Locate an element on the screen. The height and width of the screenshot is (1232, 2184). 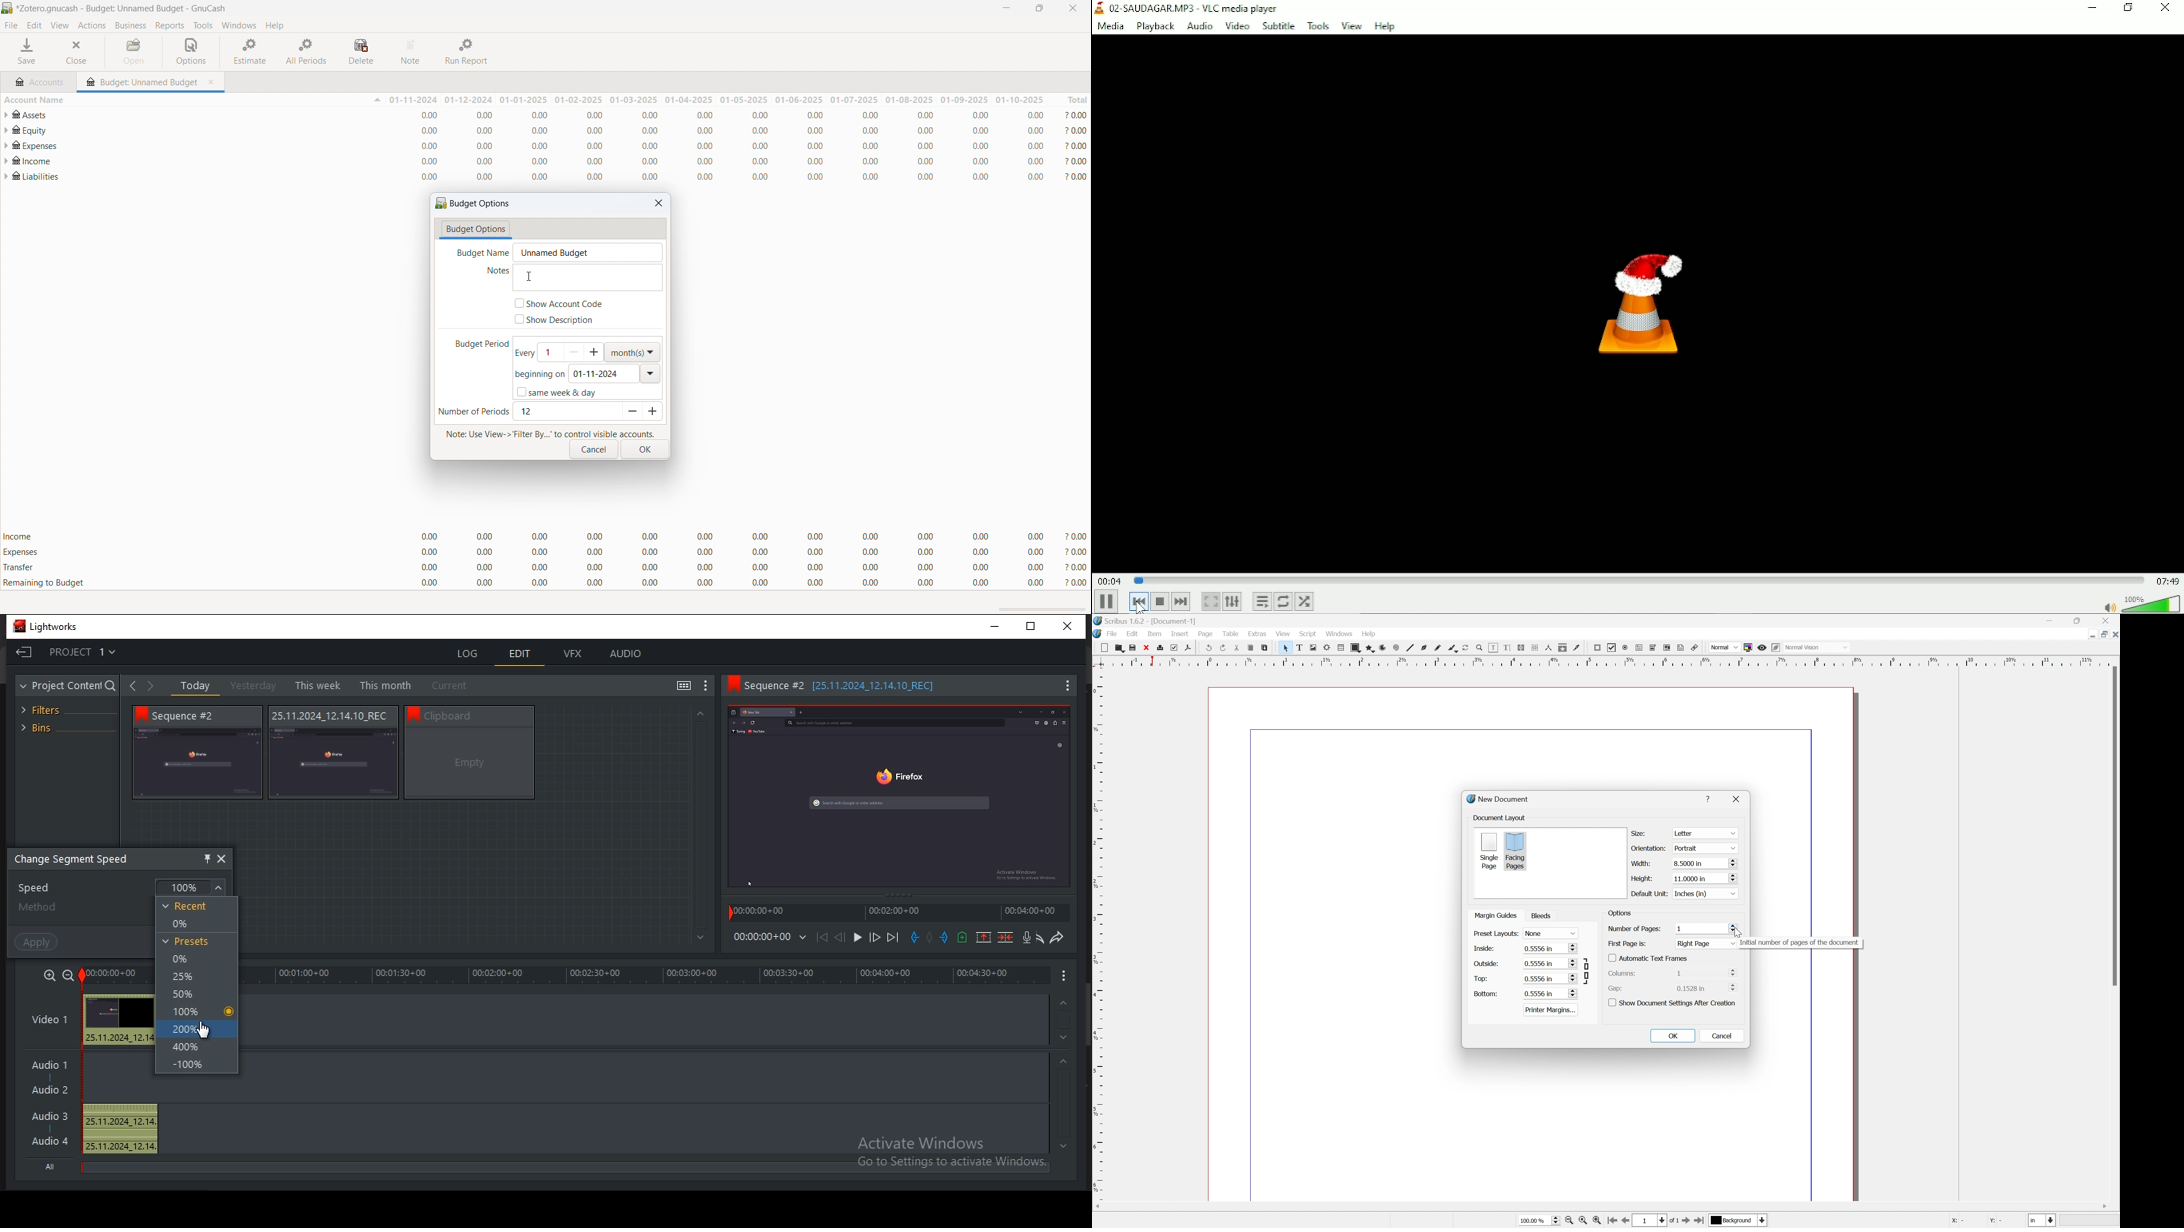
Normal is located at coordinates (1723, 647).